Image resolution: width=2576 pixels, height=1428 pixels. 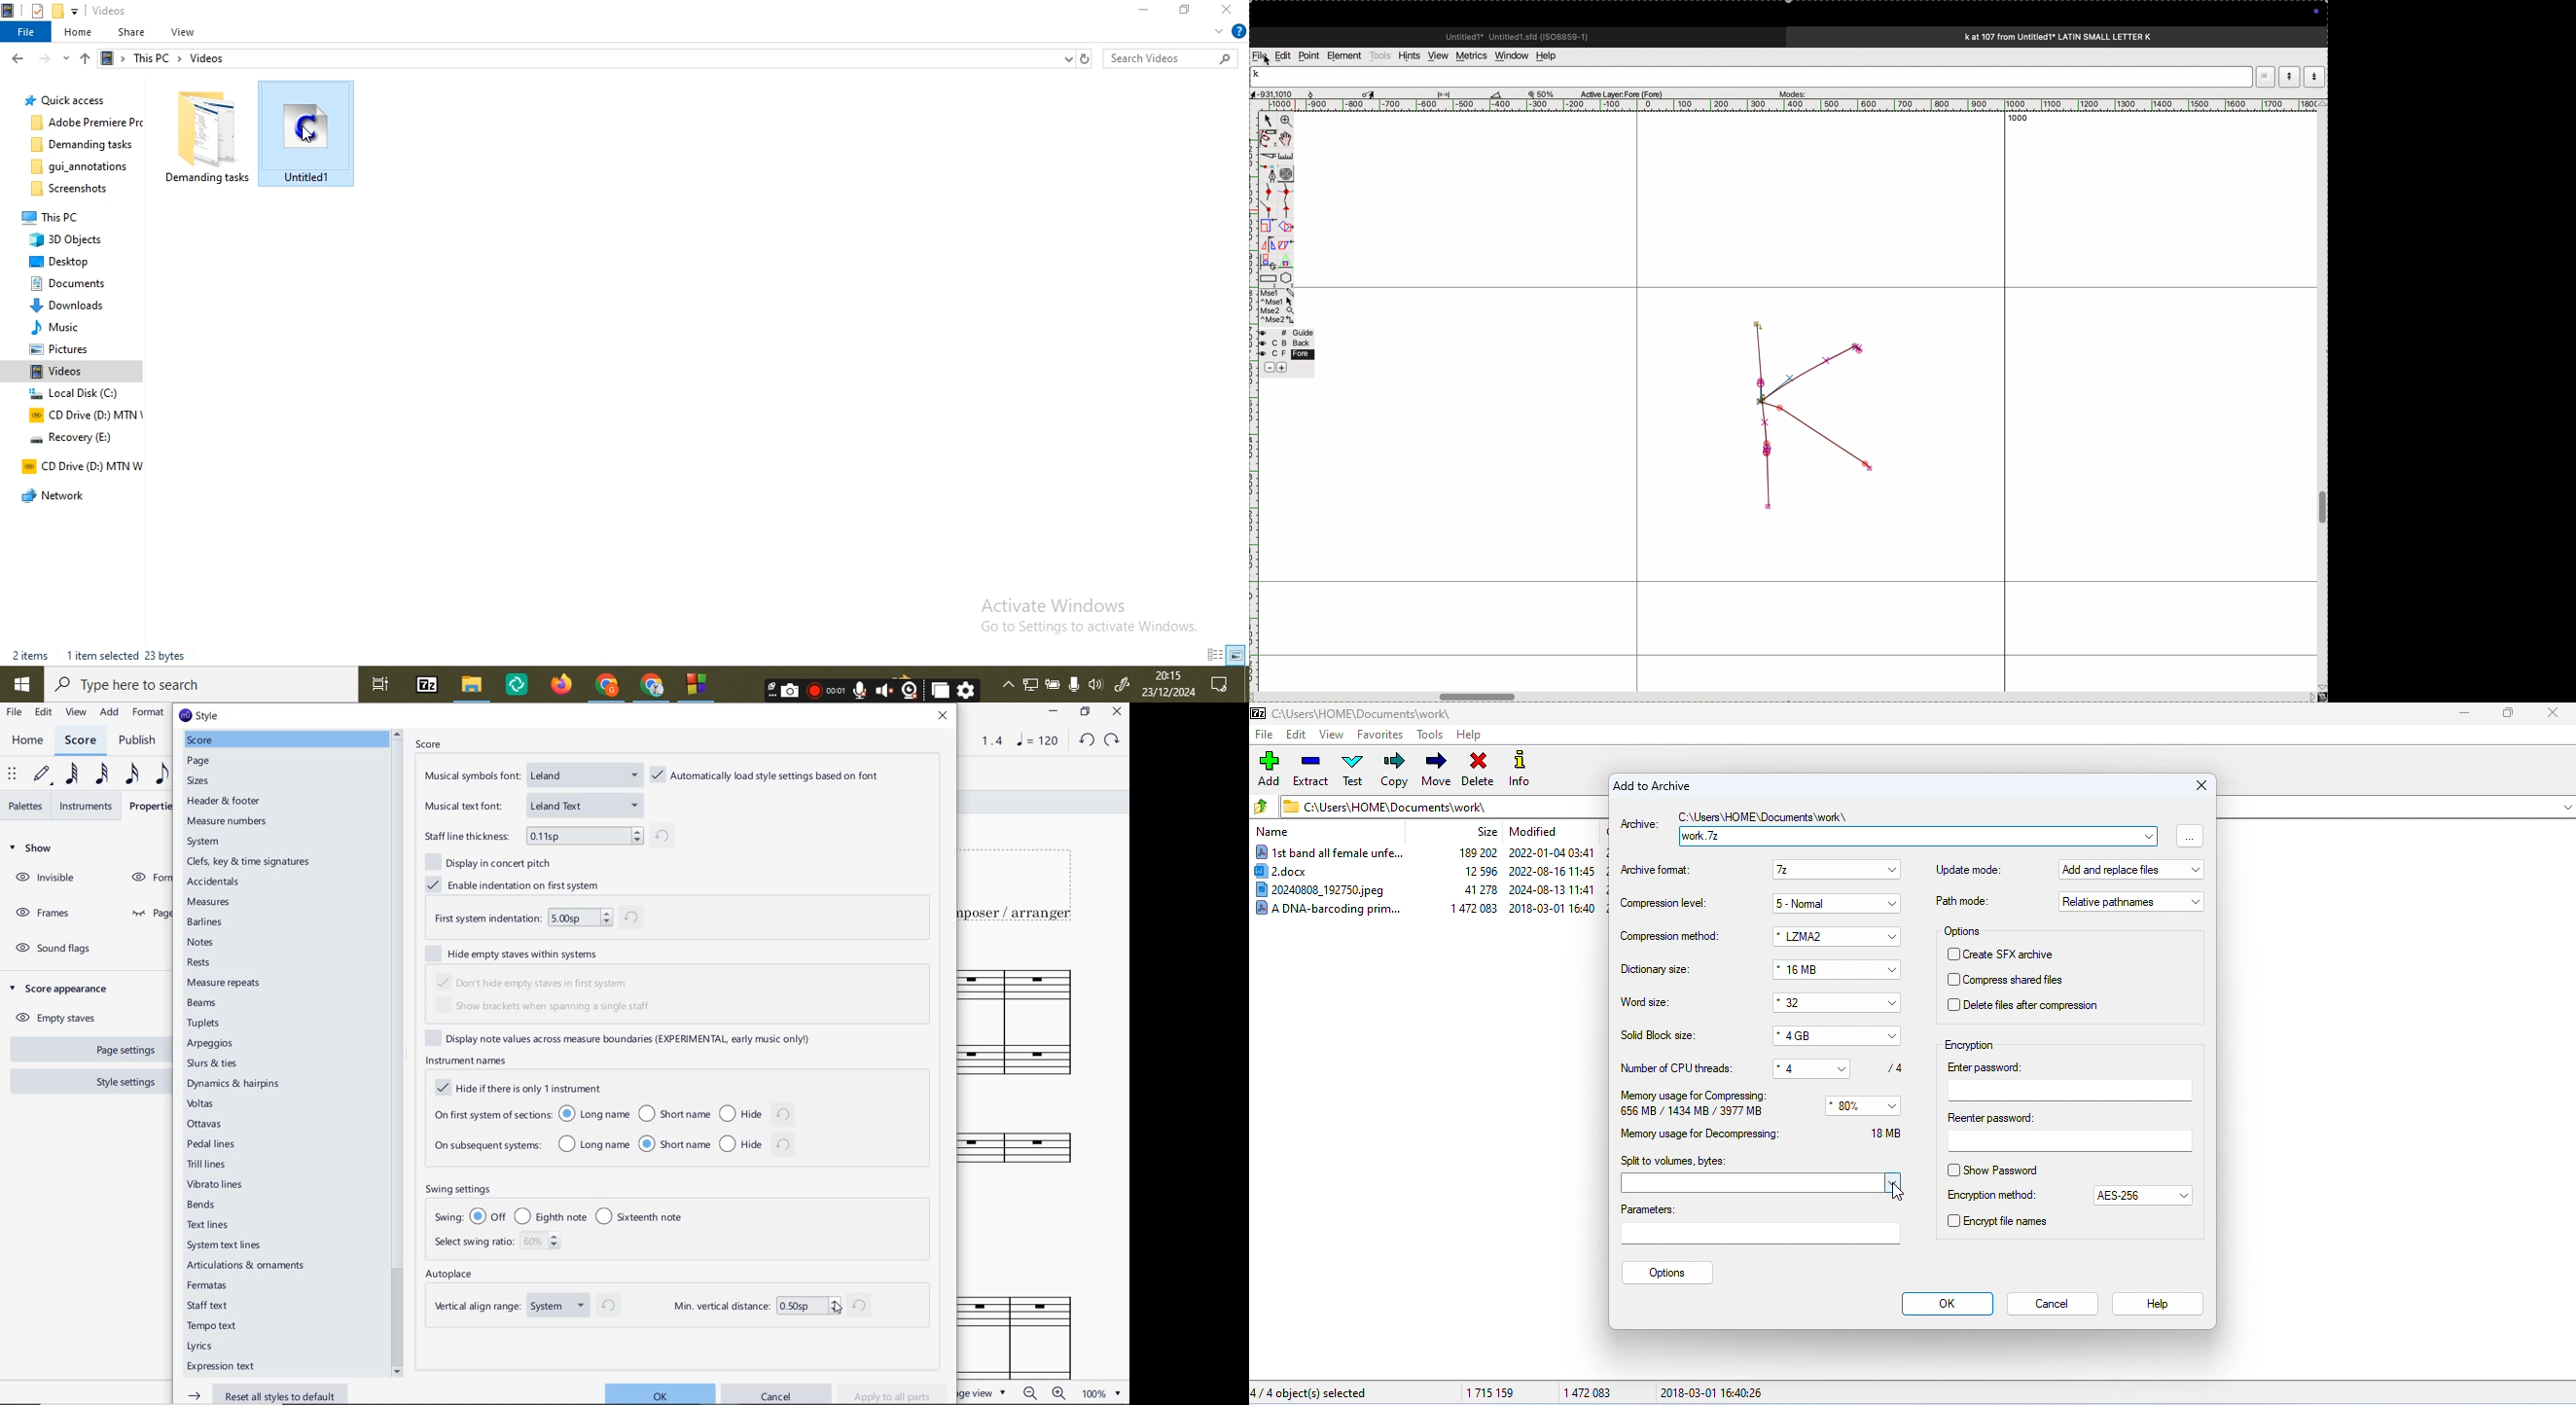 I want to click on share, so click(x=133, y=32).